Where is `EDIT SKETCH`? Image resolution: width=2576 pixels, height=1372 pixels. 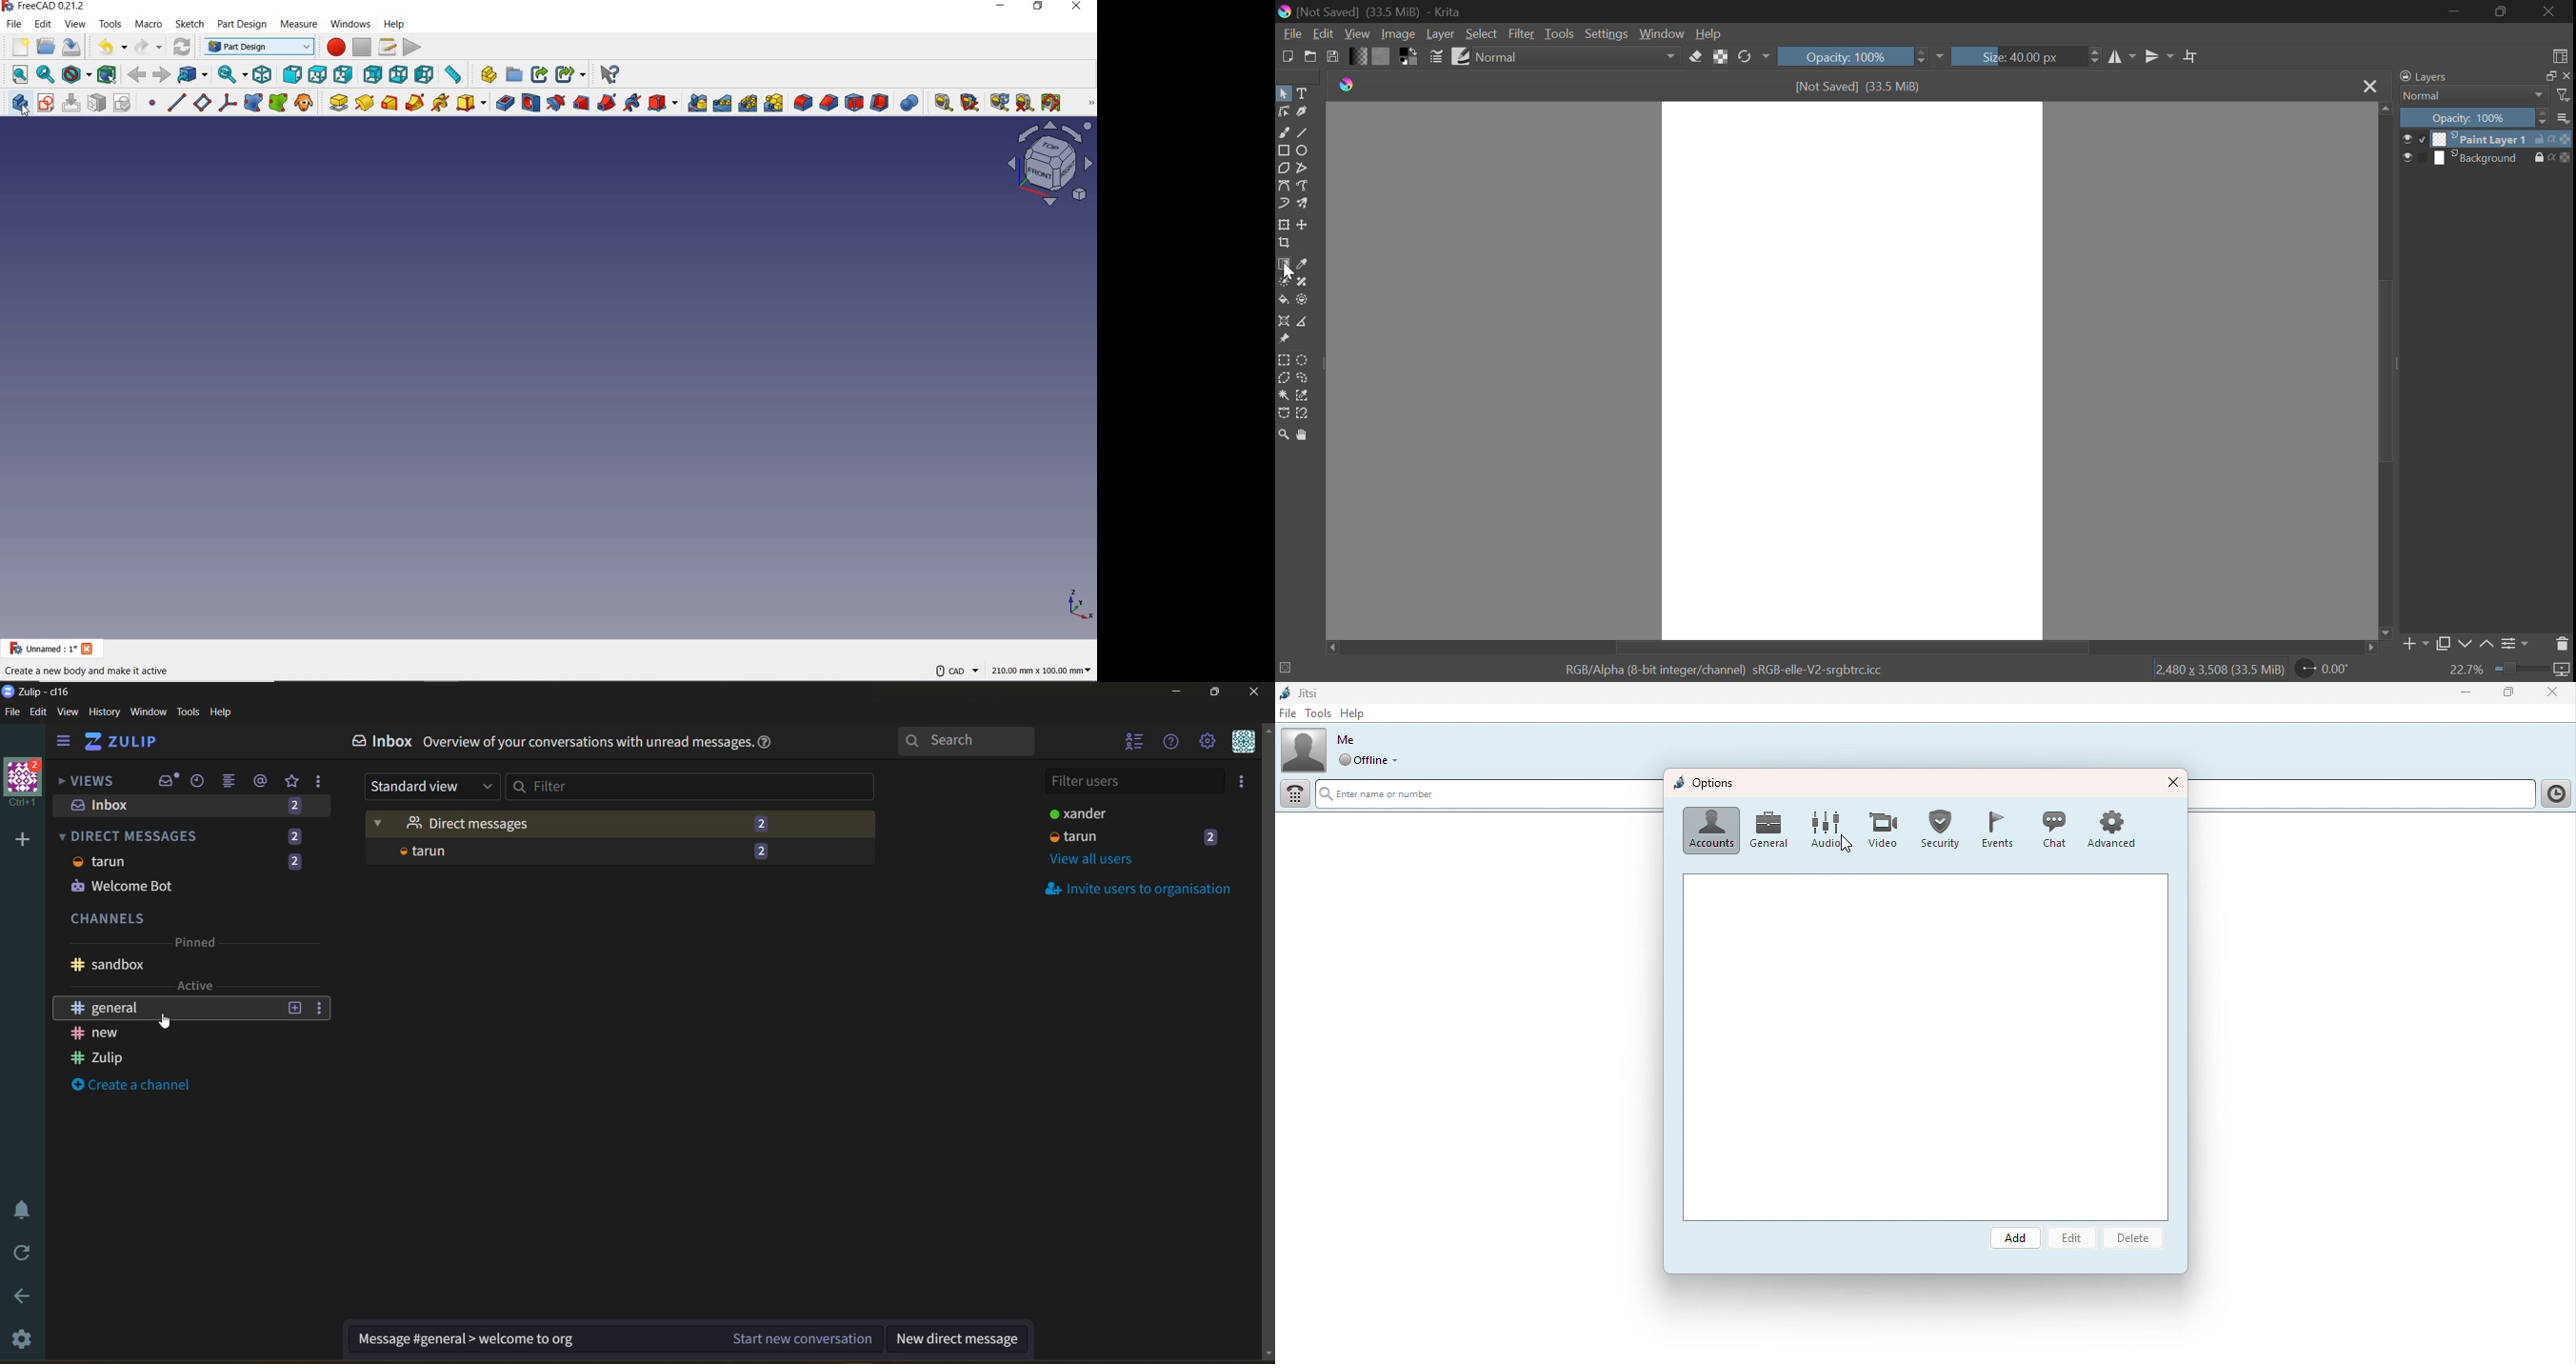
EDIT SKETCH is located at coordinates (71, 103).